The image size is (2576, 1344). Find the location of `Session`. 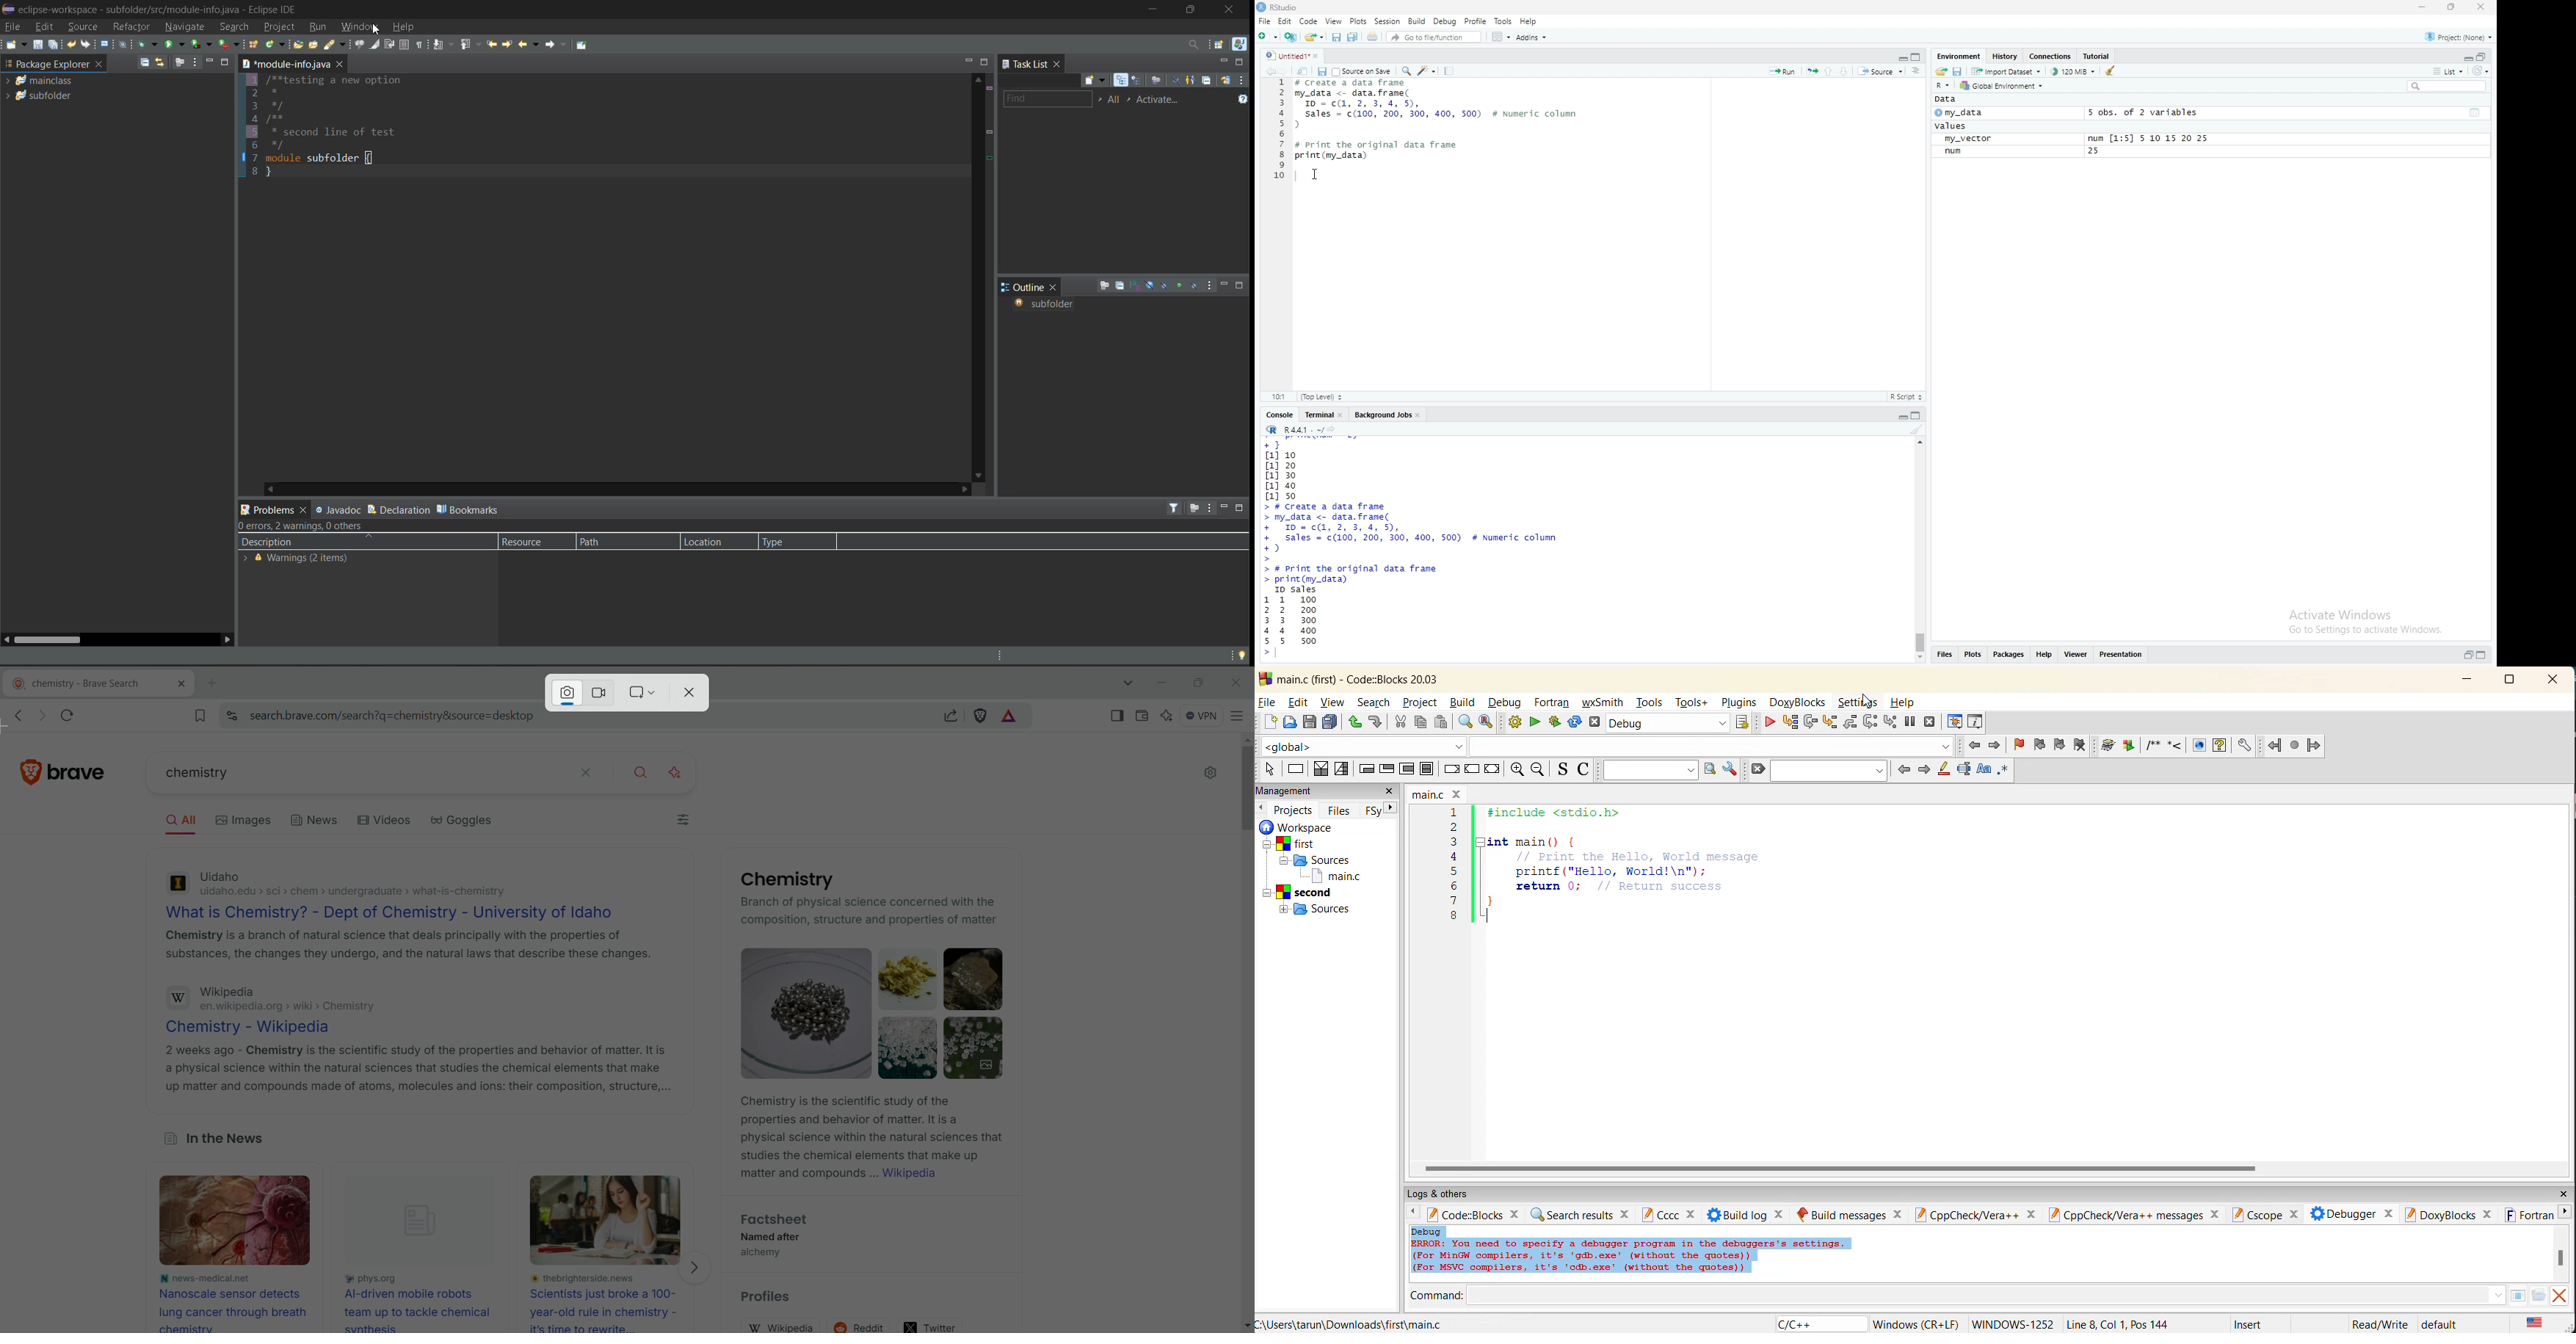

Session is located at coordinates (1385, 21).